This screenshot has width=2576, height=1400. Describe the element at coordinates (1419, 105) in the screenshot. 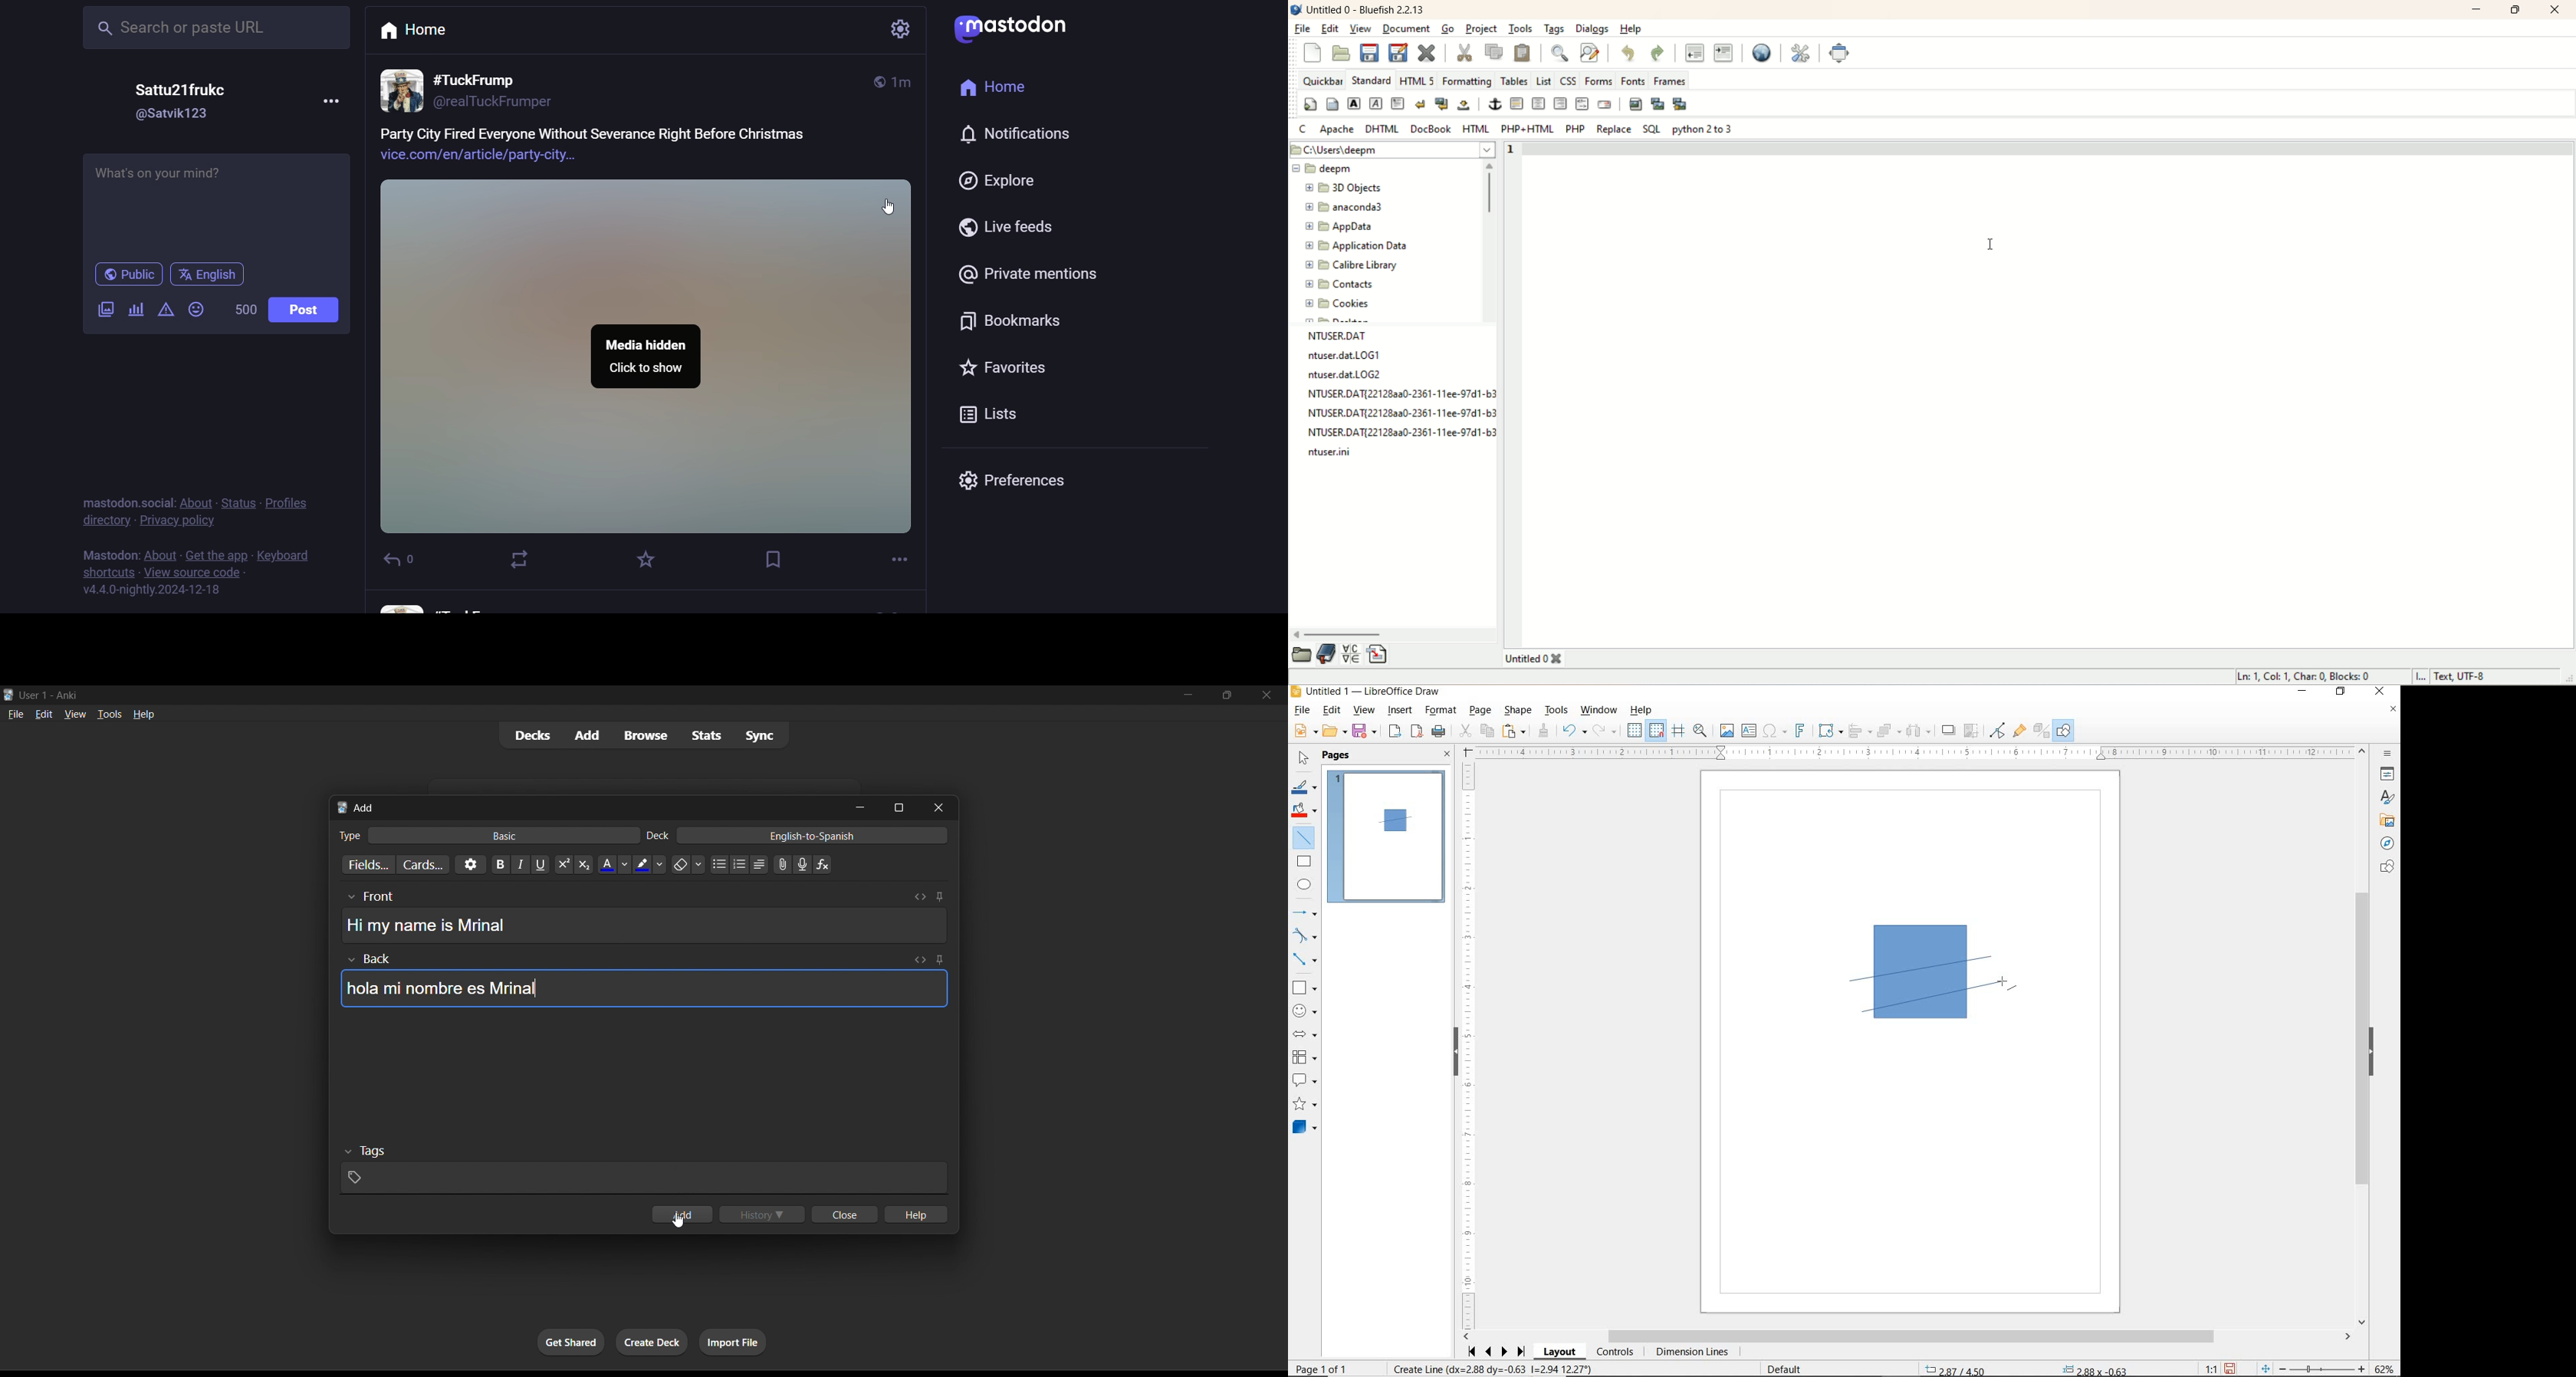

I see `break` at that location.